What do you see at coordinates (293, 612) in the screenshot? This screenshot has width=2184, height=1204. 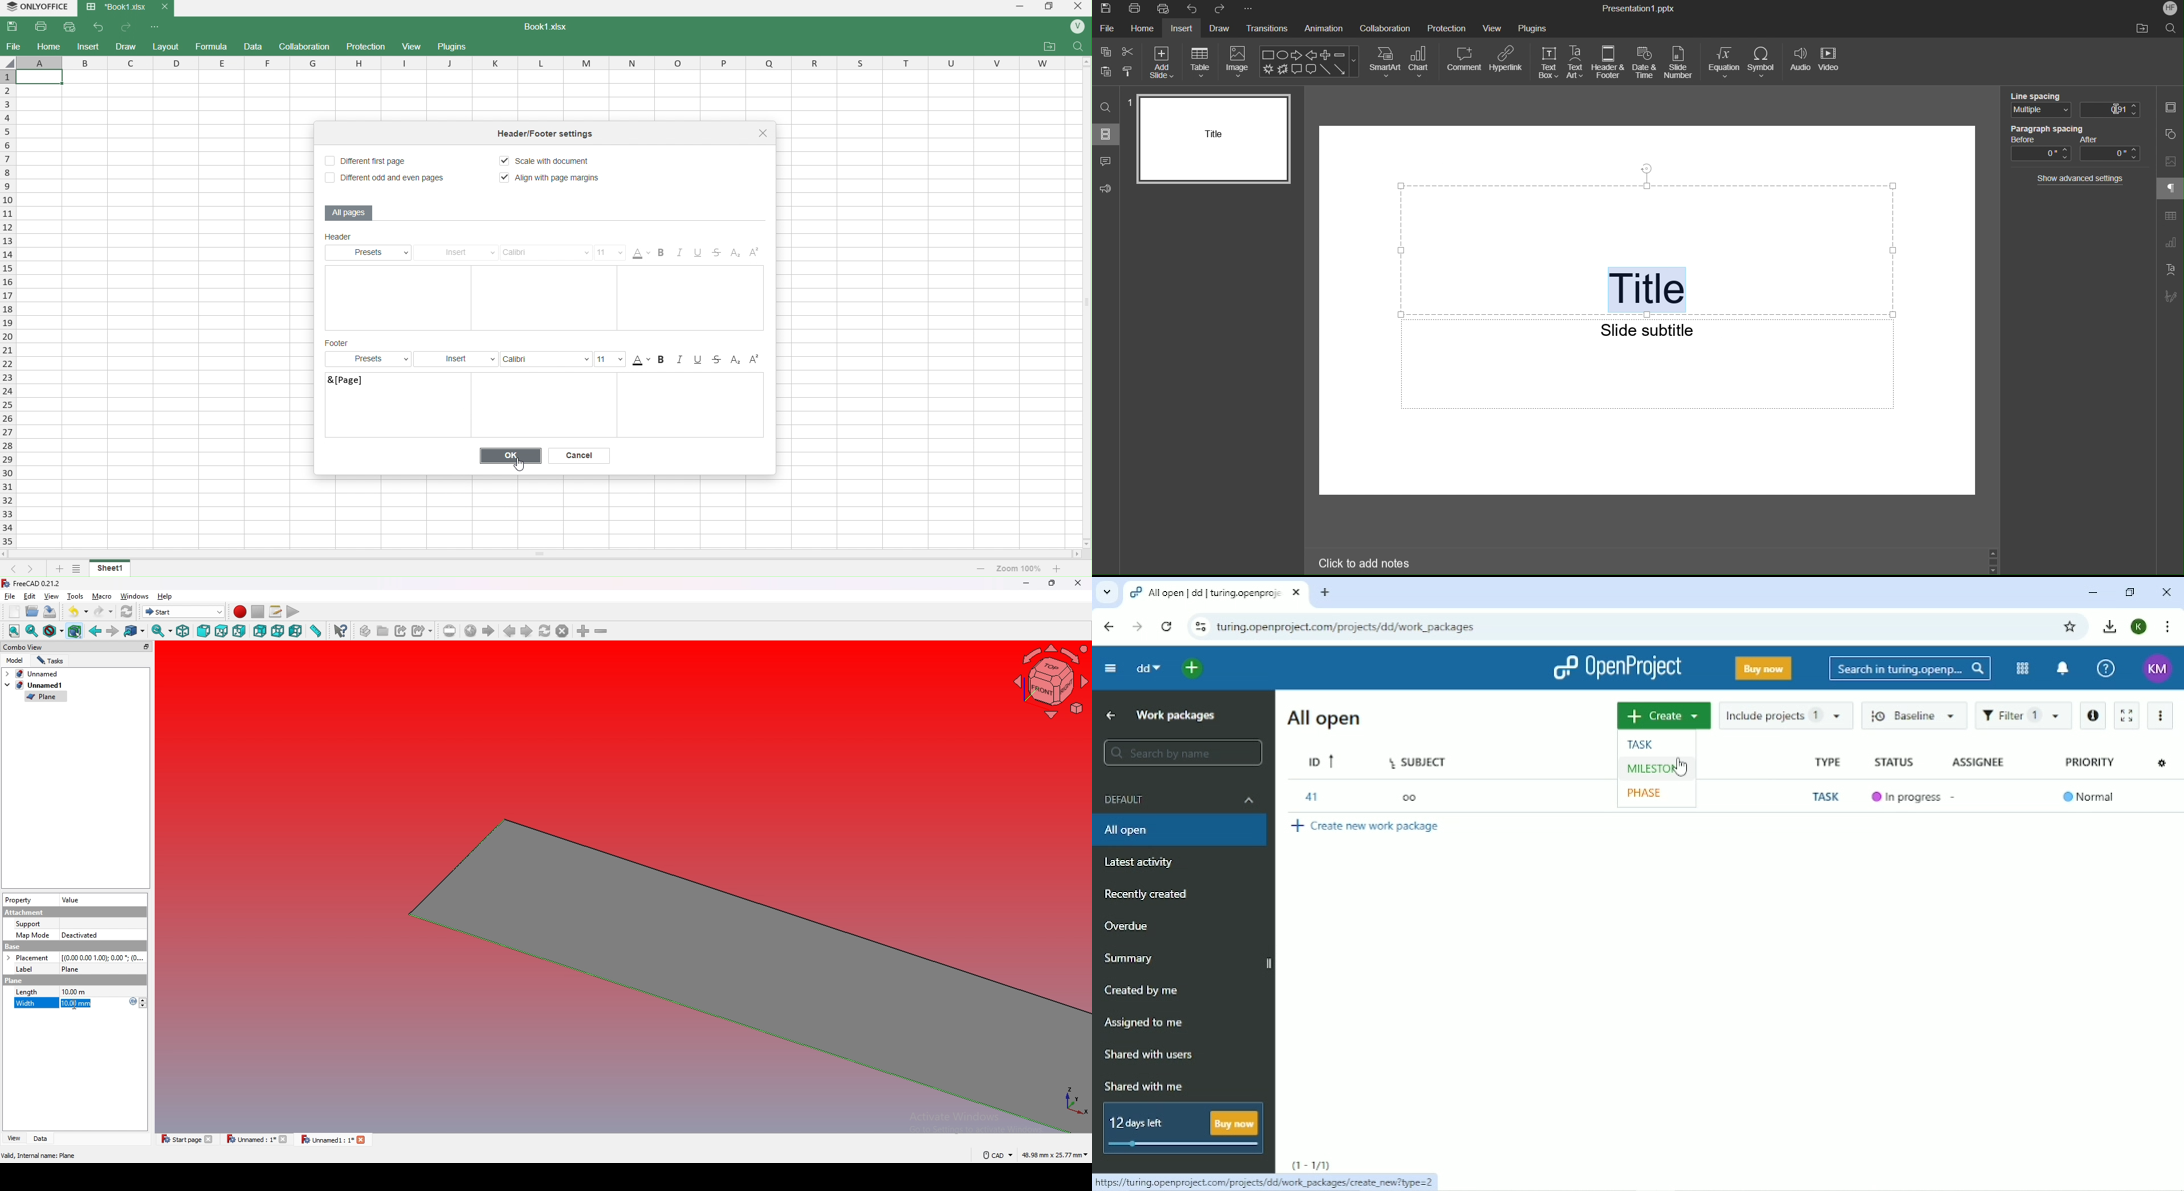 I see `execute macro` at bounding box center [293, 612].